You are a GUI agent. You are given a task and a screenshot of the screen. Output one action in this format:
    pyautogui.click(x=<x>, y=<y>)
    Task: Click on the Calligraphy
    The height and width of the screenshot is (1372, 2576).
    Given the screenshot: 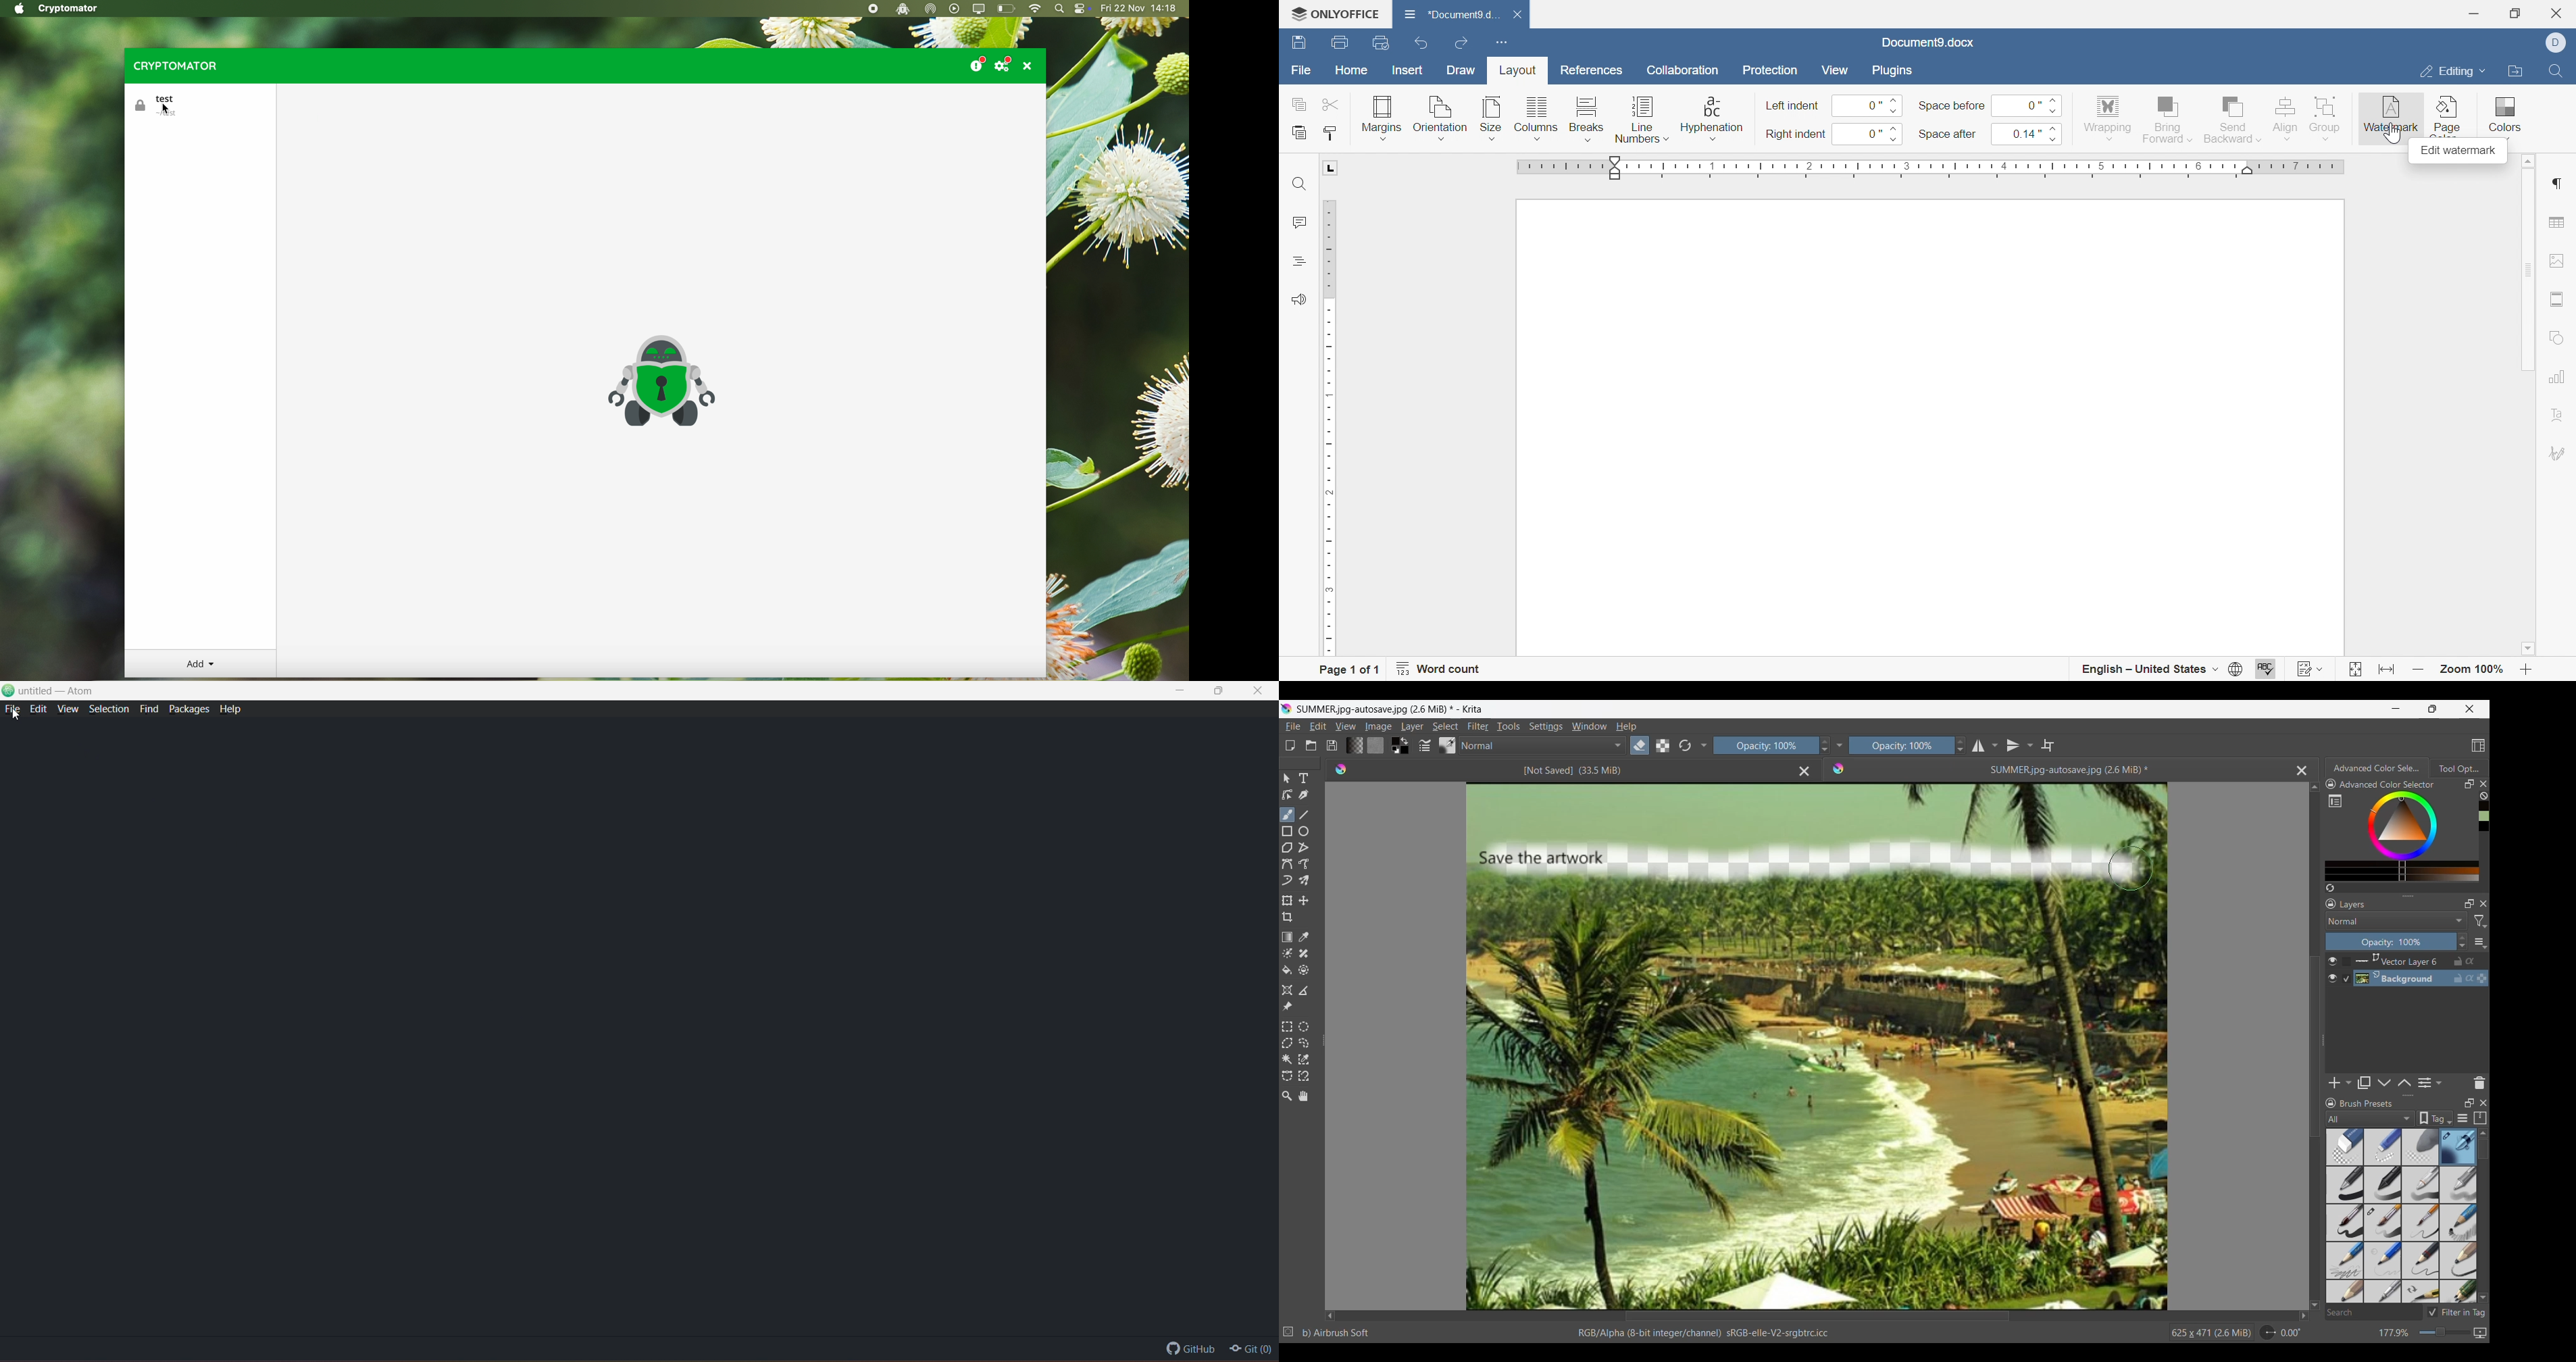 What is the action you would take?
    pyautogui.click(x=1303, y=795)
    